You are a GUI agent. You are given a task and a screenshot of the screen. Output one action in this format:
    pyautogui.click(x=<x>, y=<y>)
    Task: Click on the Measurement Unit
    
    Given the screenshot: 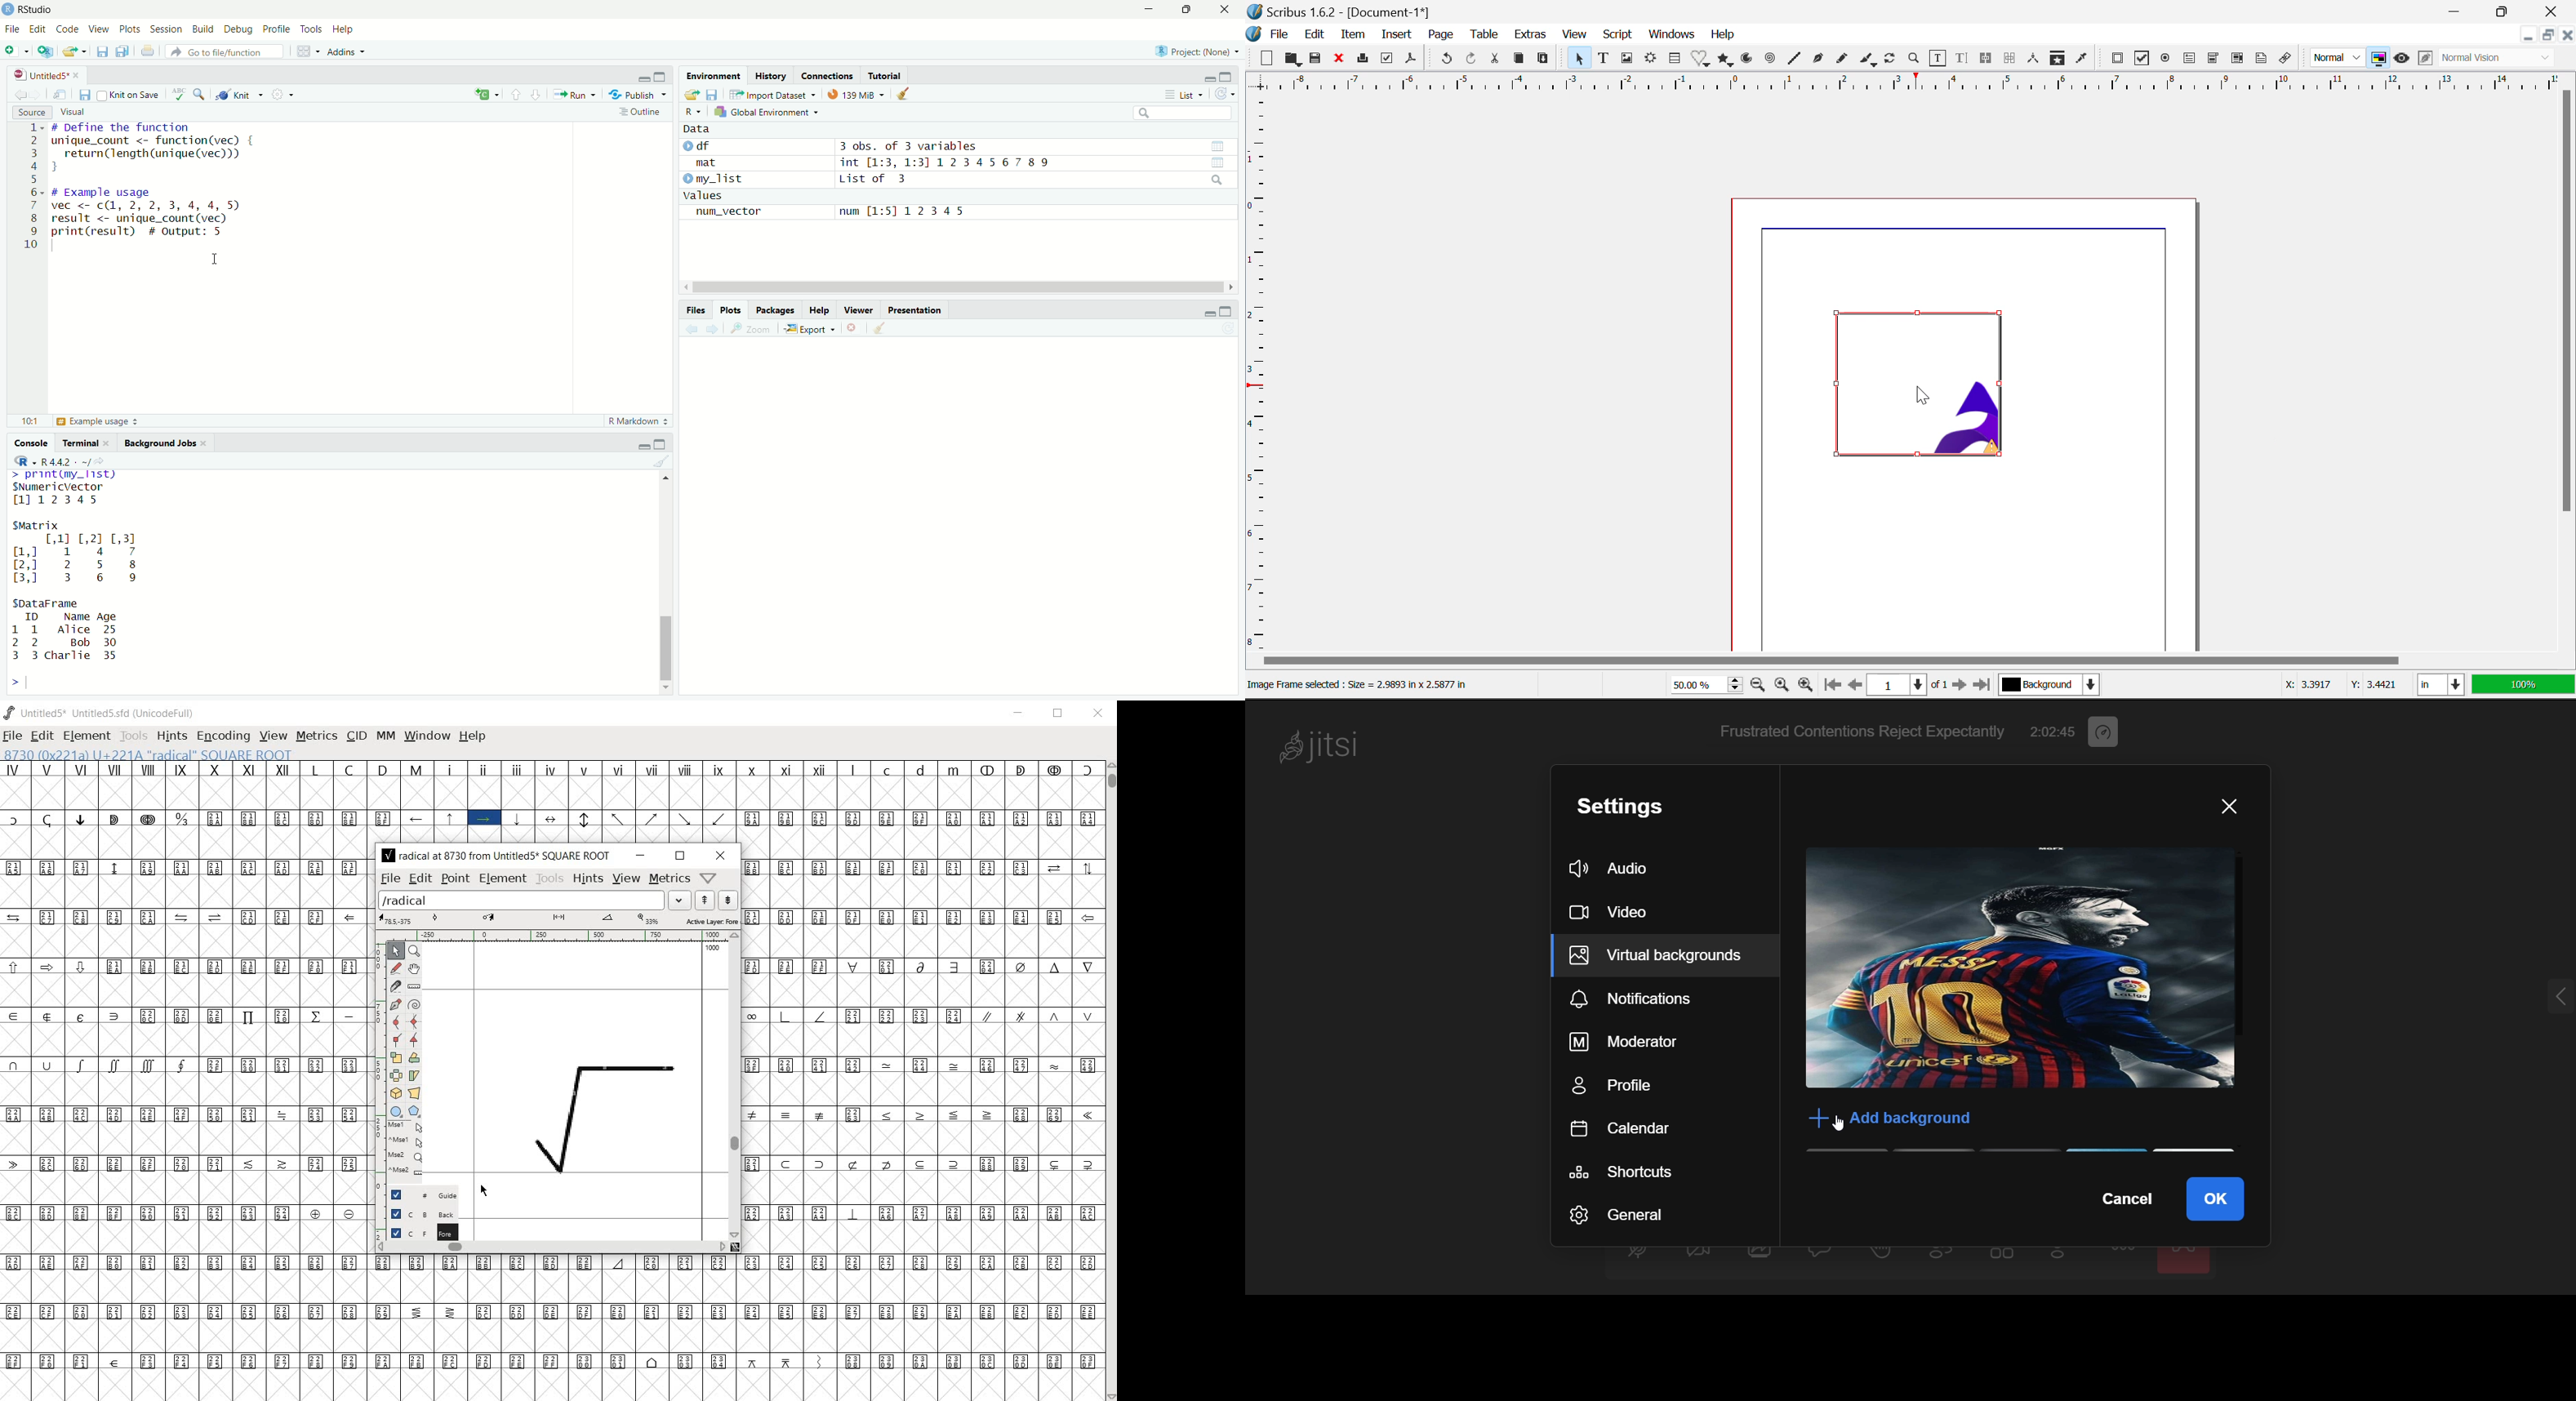 What is the action you would take?
    pyautogui.click(x=2439, y=684)
    